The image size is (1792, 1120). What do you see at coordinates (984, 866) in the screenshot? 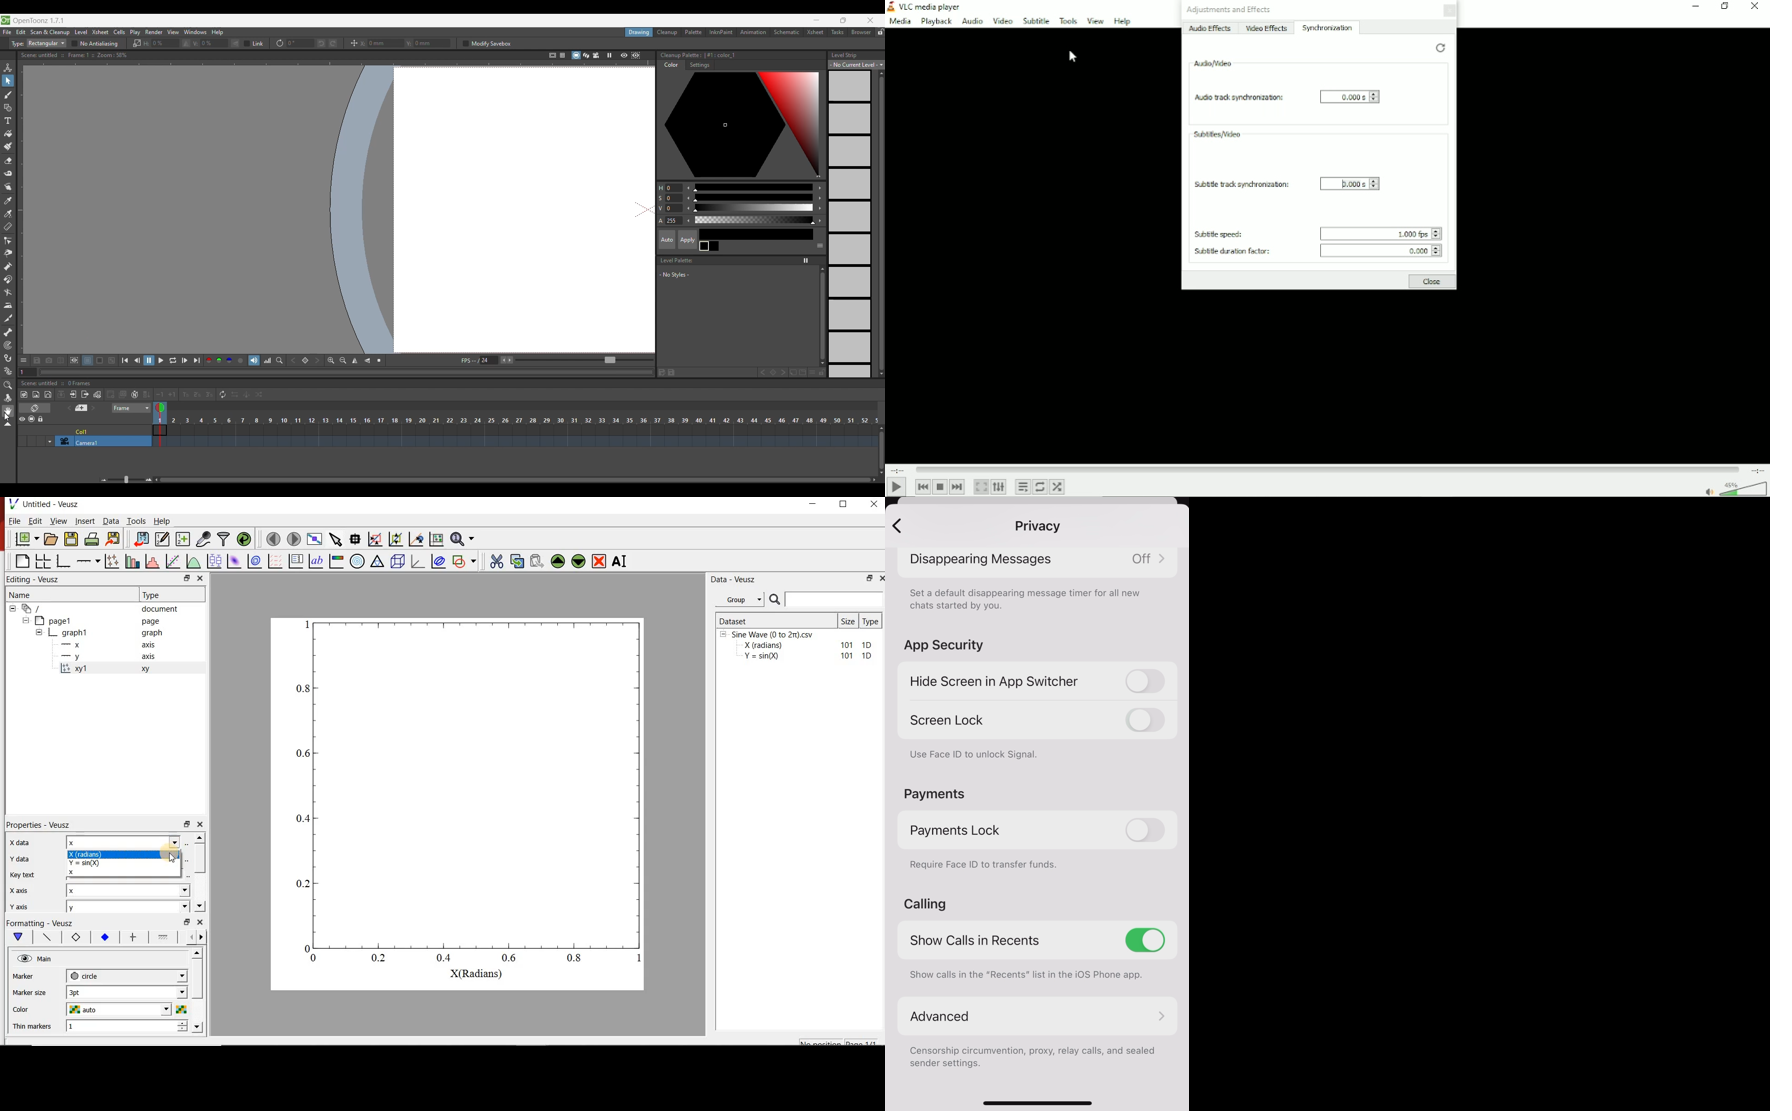
I see `Require Face ID to transfer funds.` at bounding box center [984, 866].